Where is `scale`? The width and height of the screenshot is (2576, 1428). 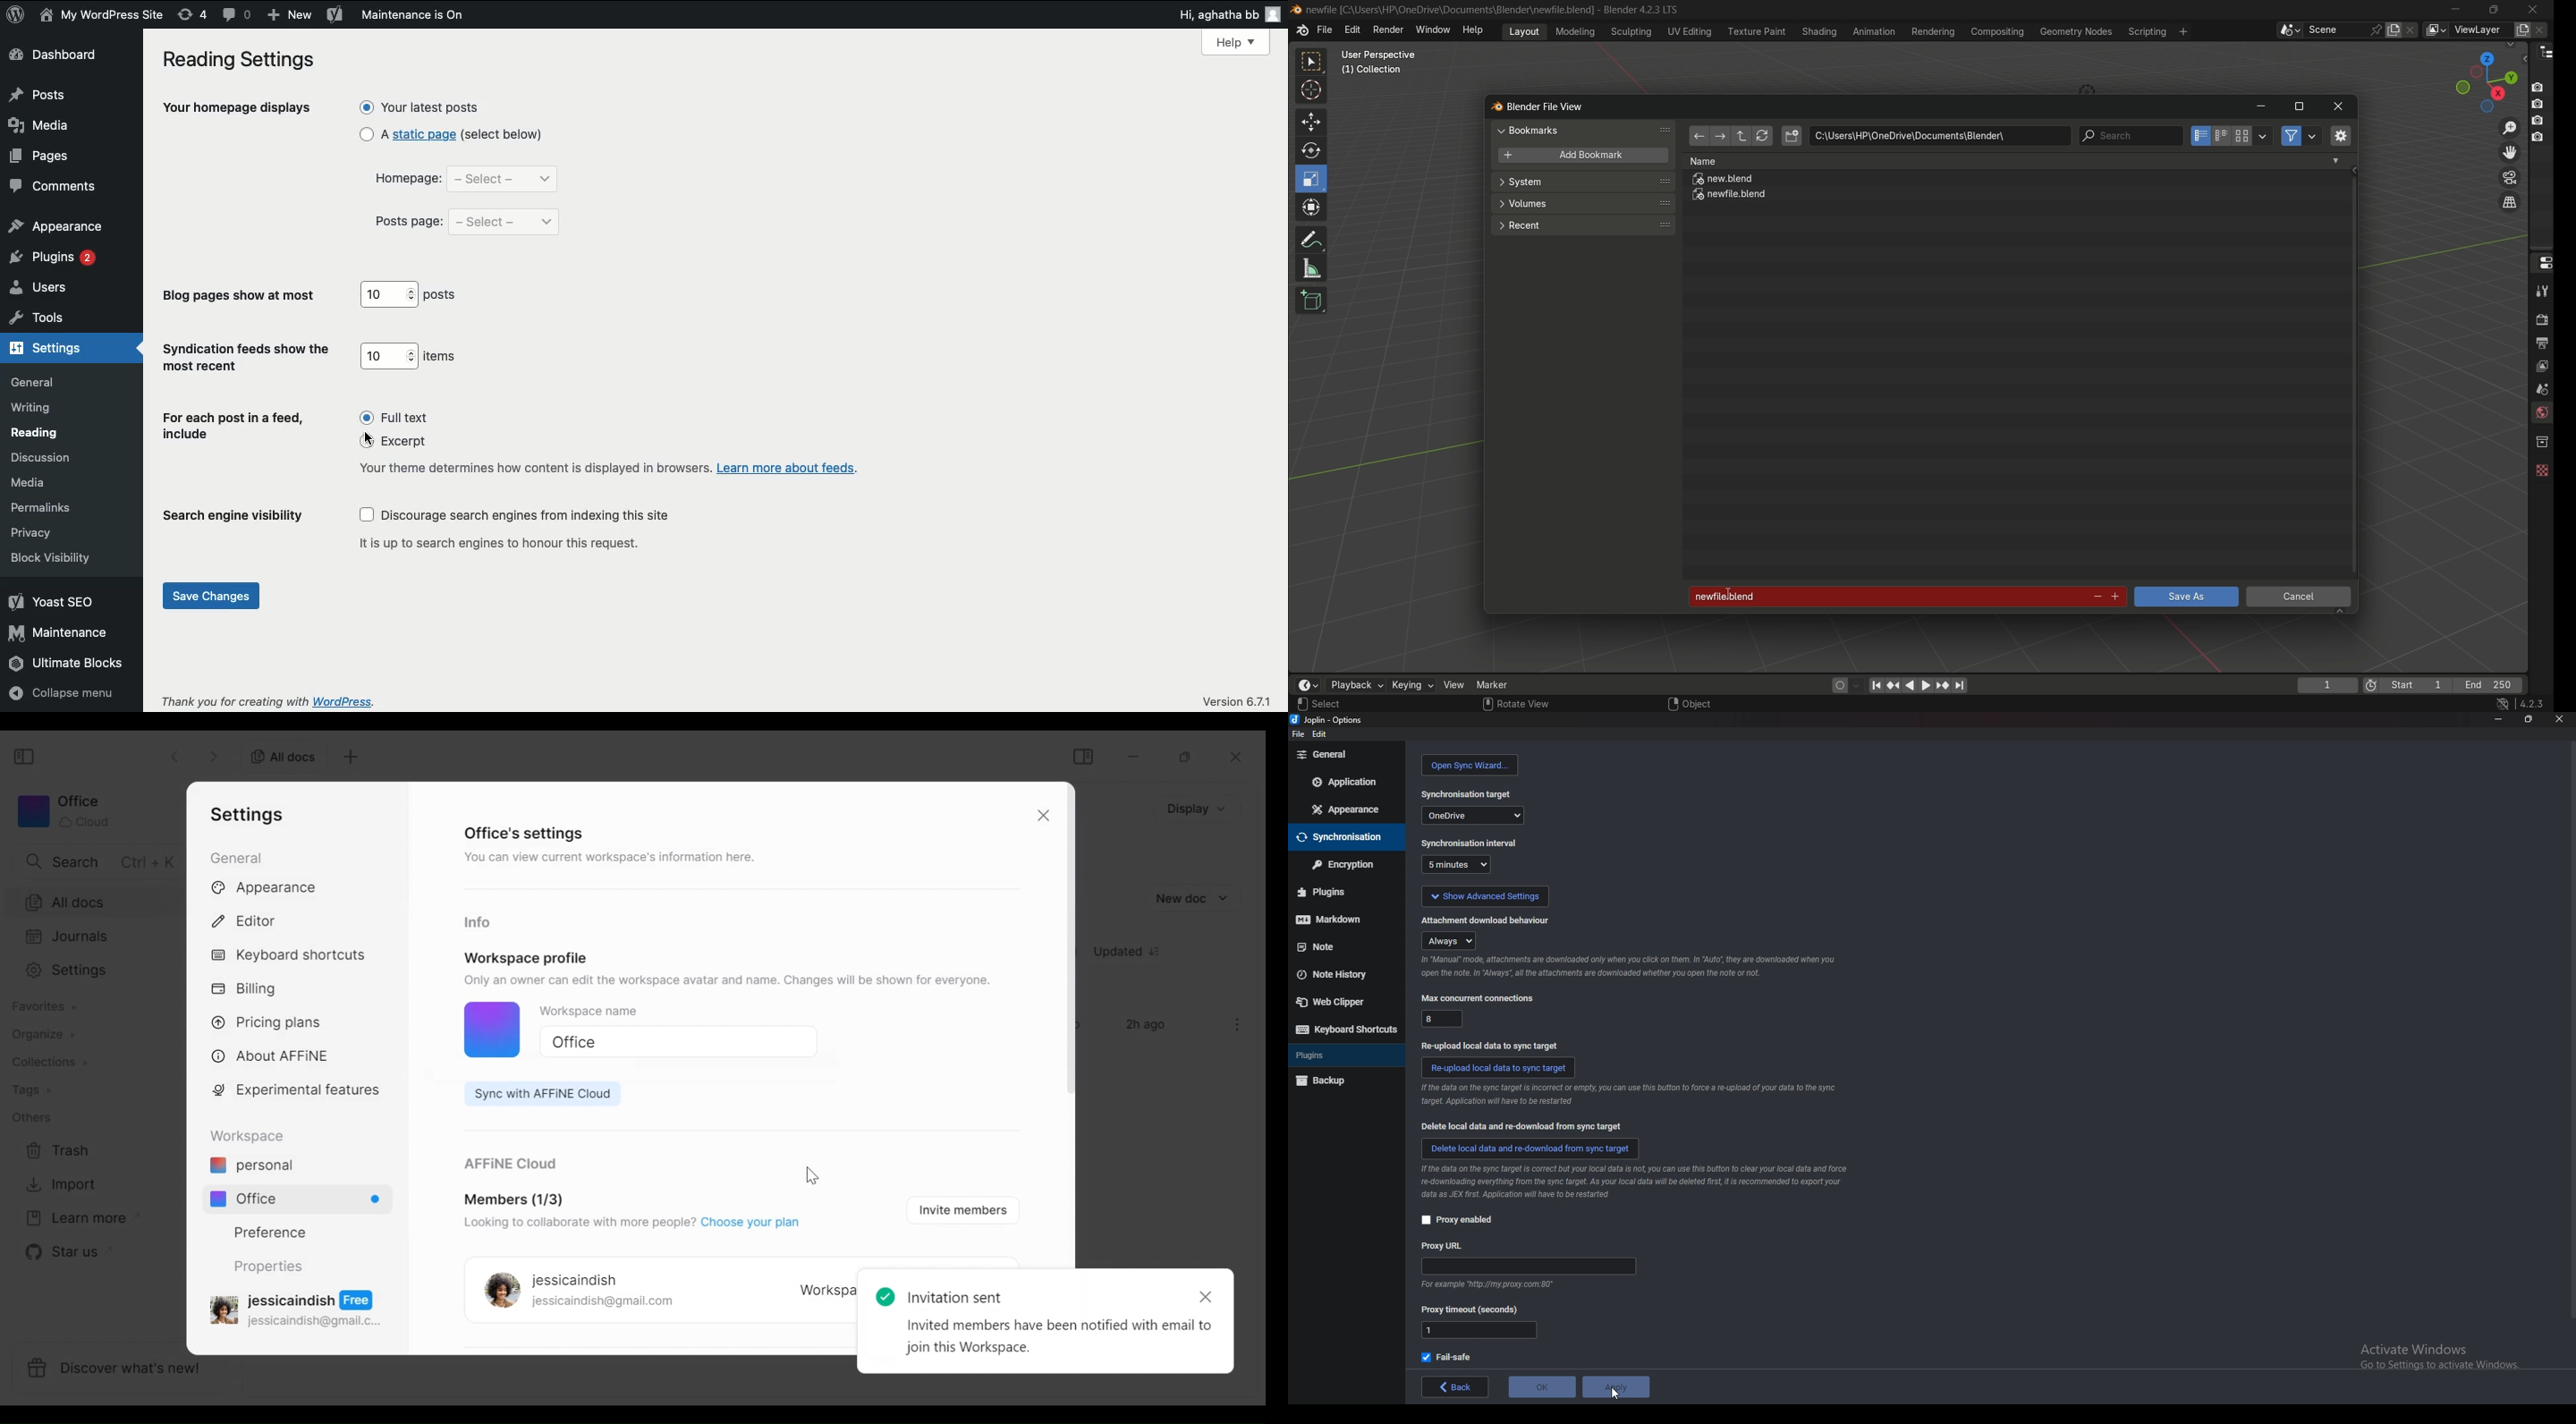
scale is located at coordinates (1313, 179).